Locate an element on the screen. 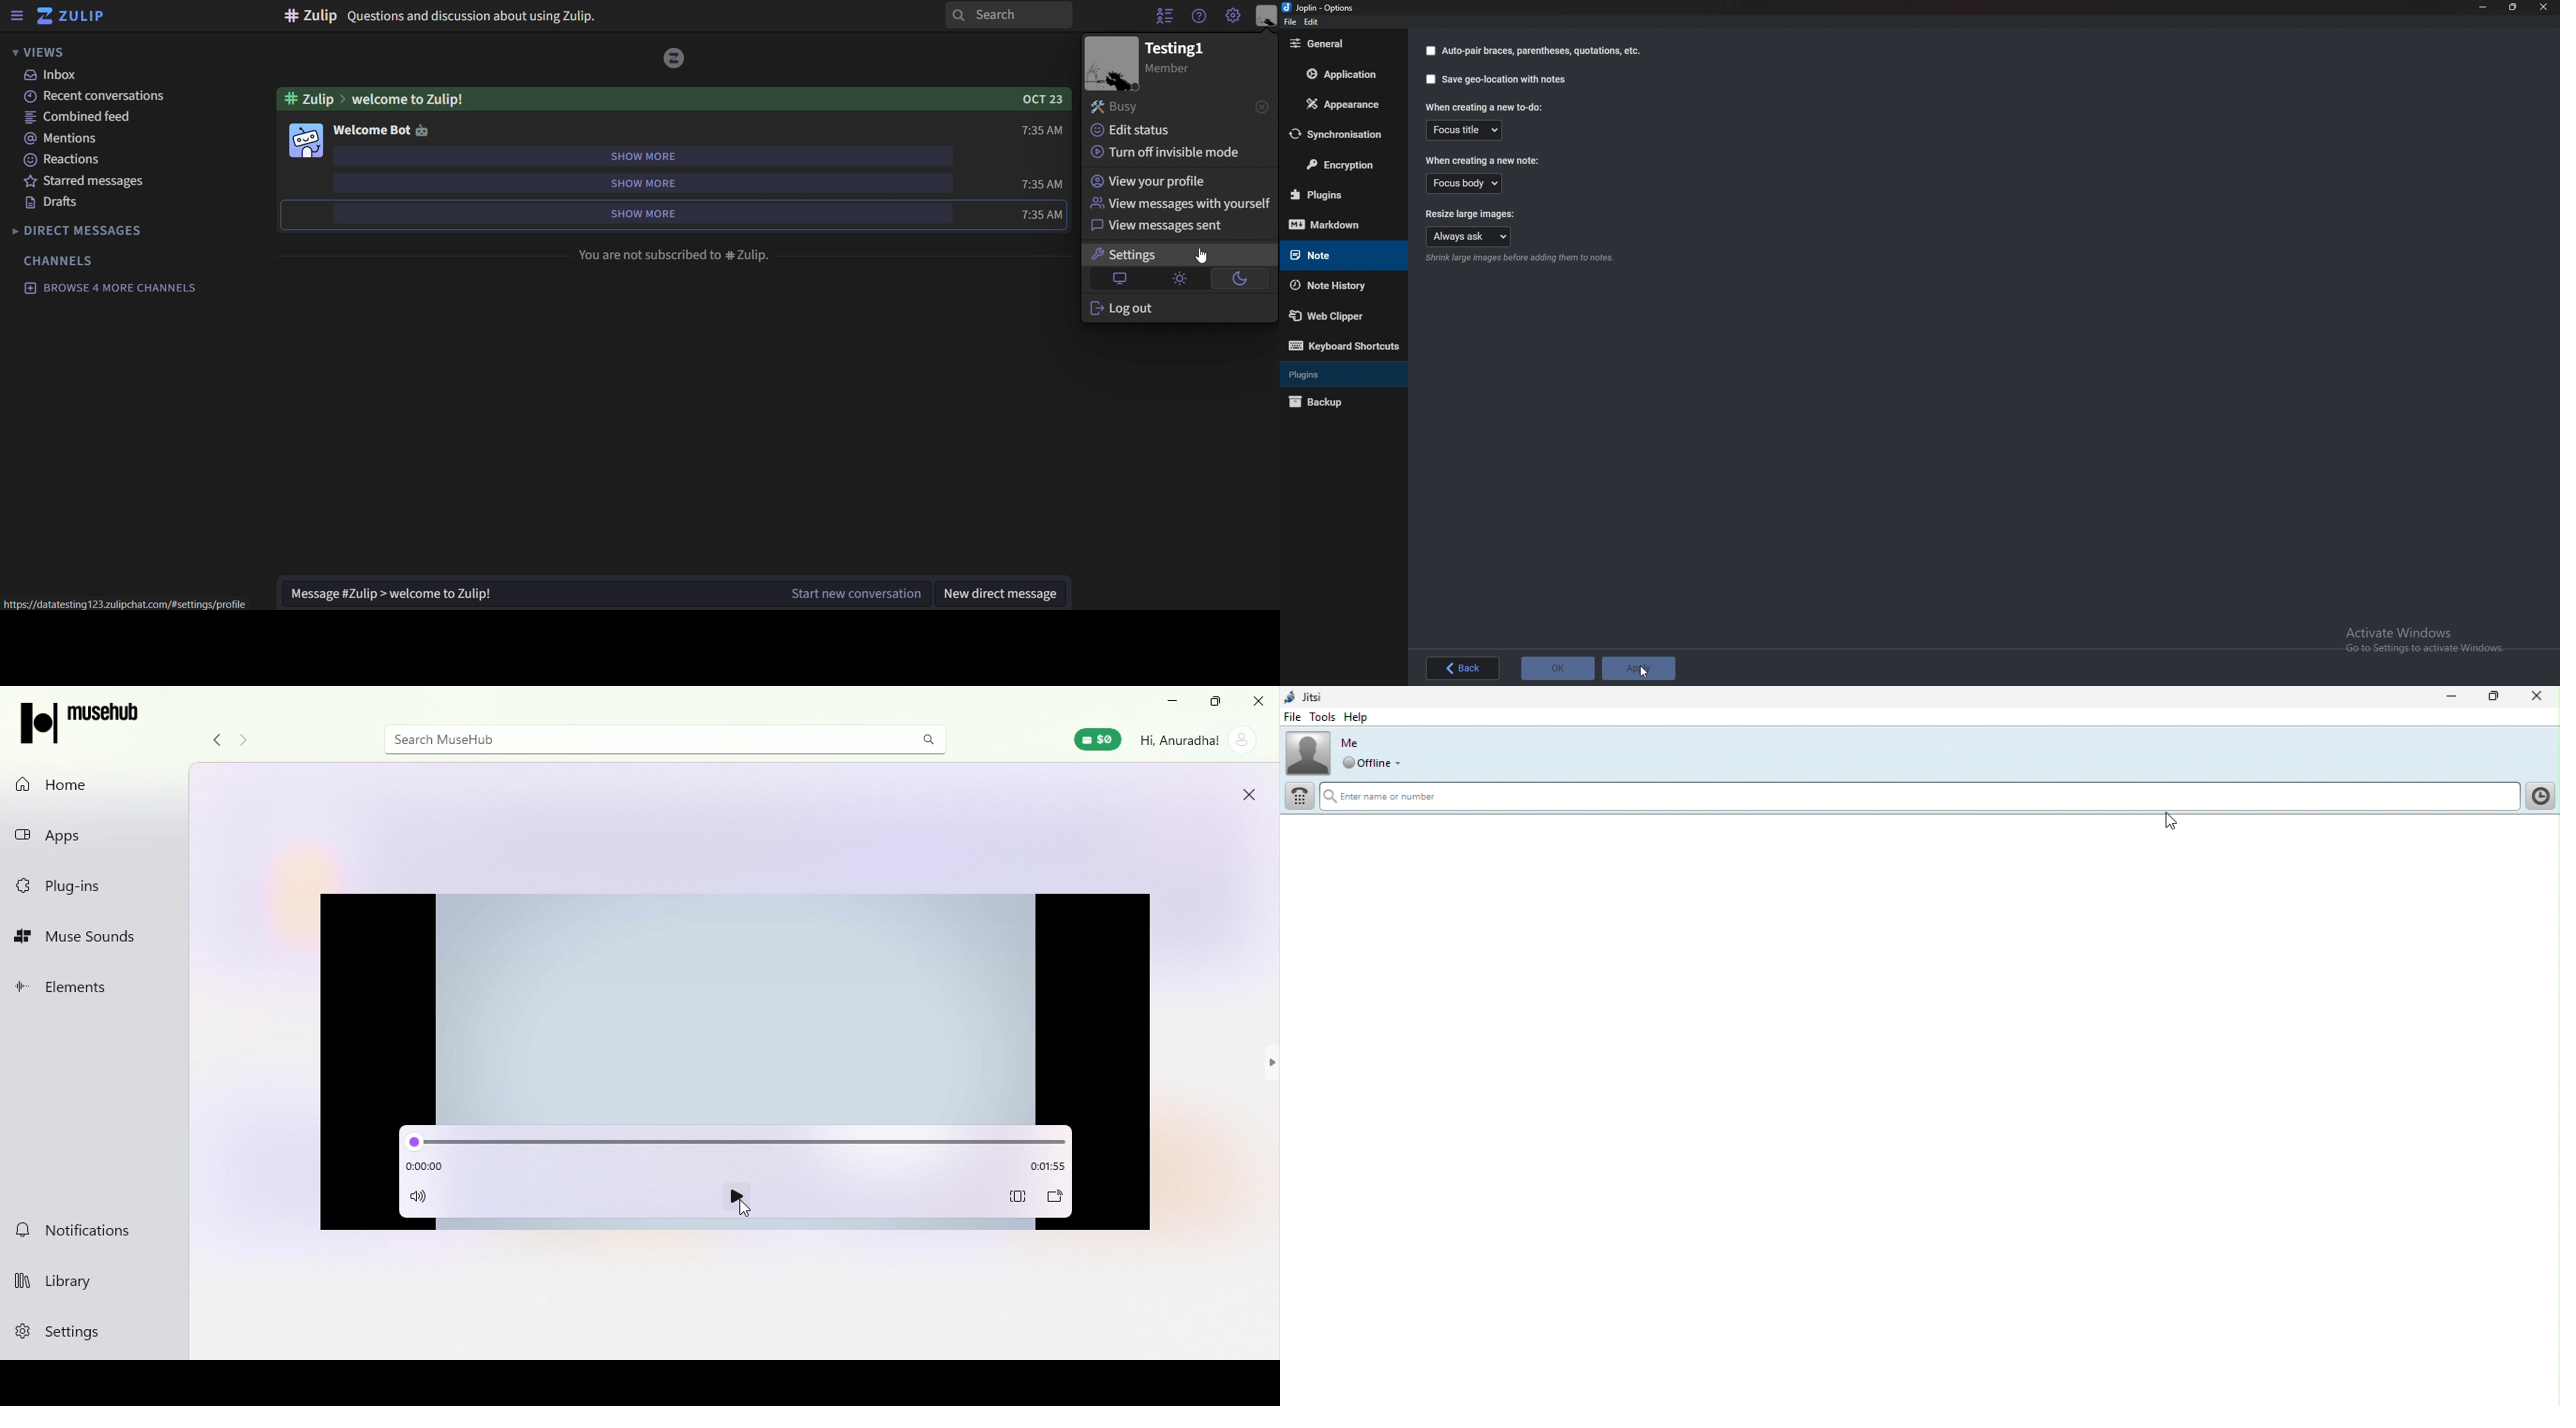 This screenshot has width=2576, height=1428. Mark down is located at coordinates (1336, 225).